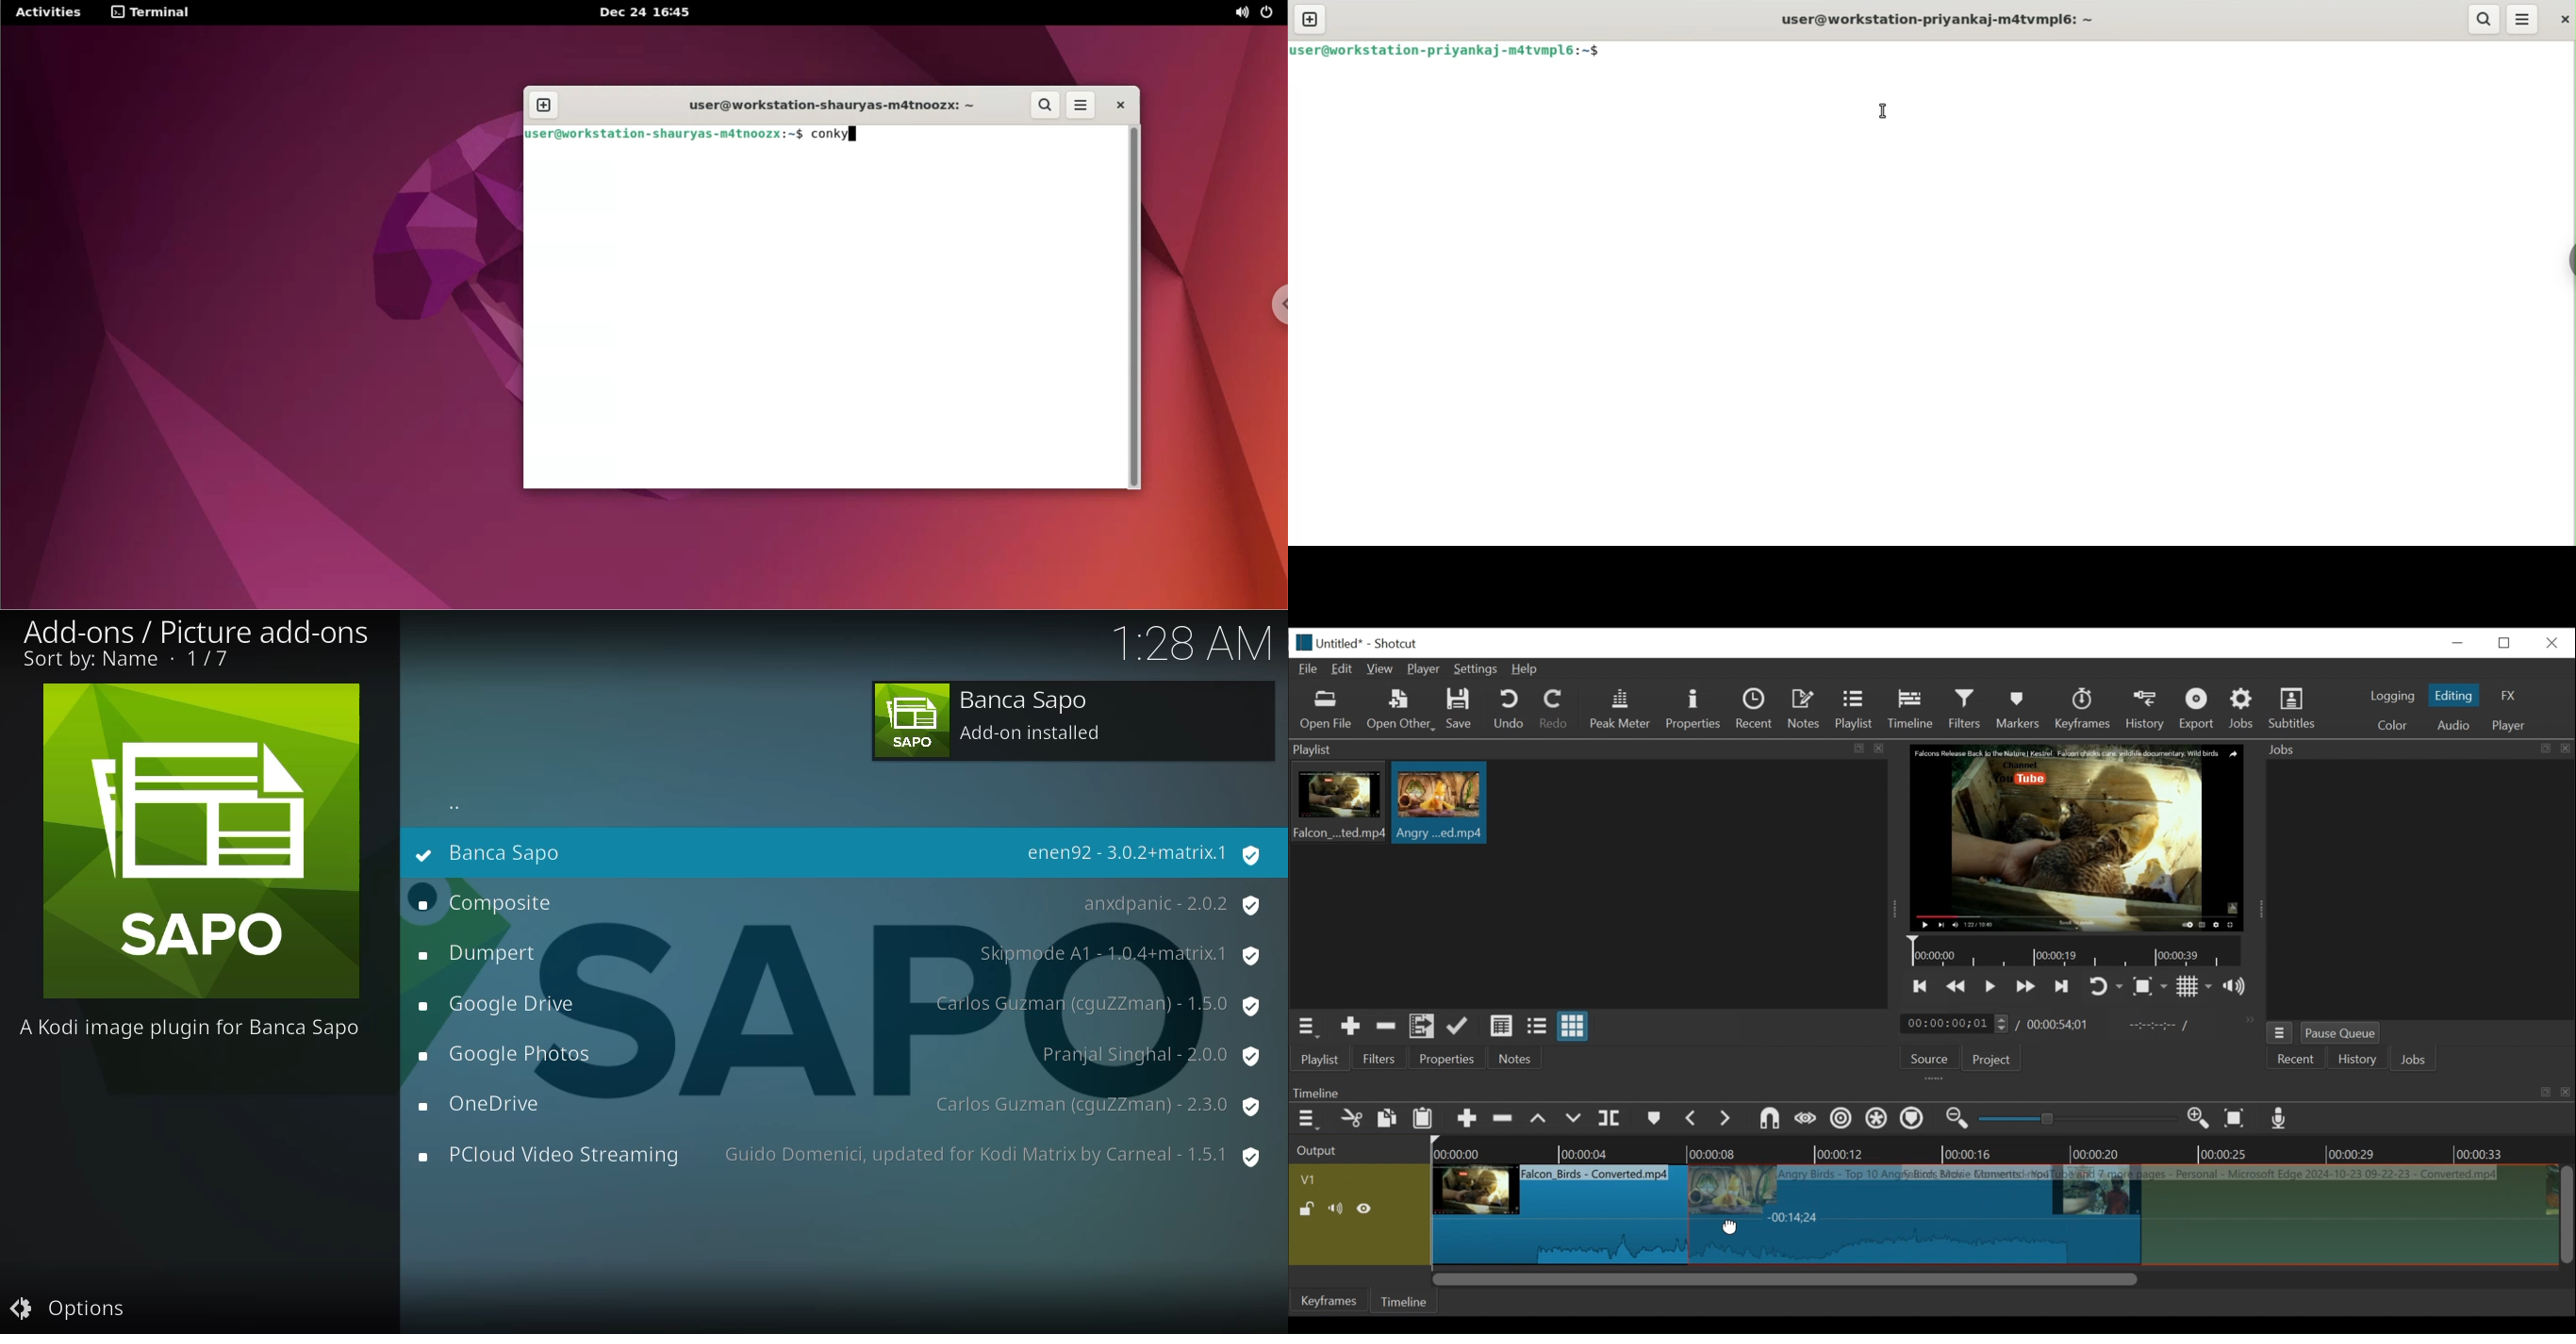 This screenshot has width=2576, height=1344. Describe the element at coordinates (421, 854) in the screenshot. I see `installed` at that location.